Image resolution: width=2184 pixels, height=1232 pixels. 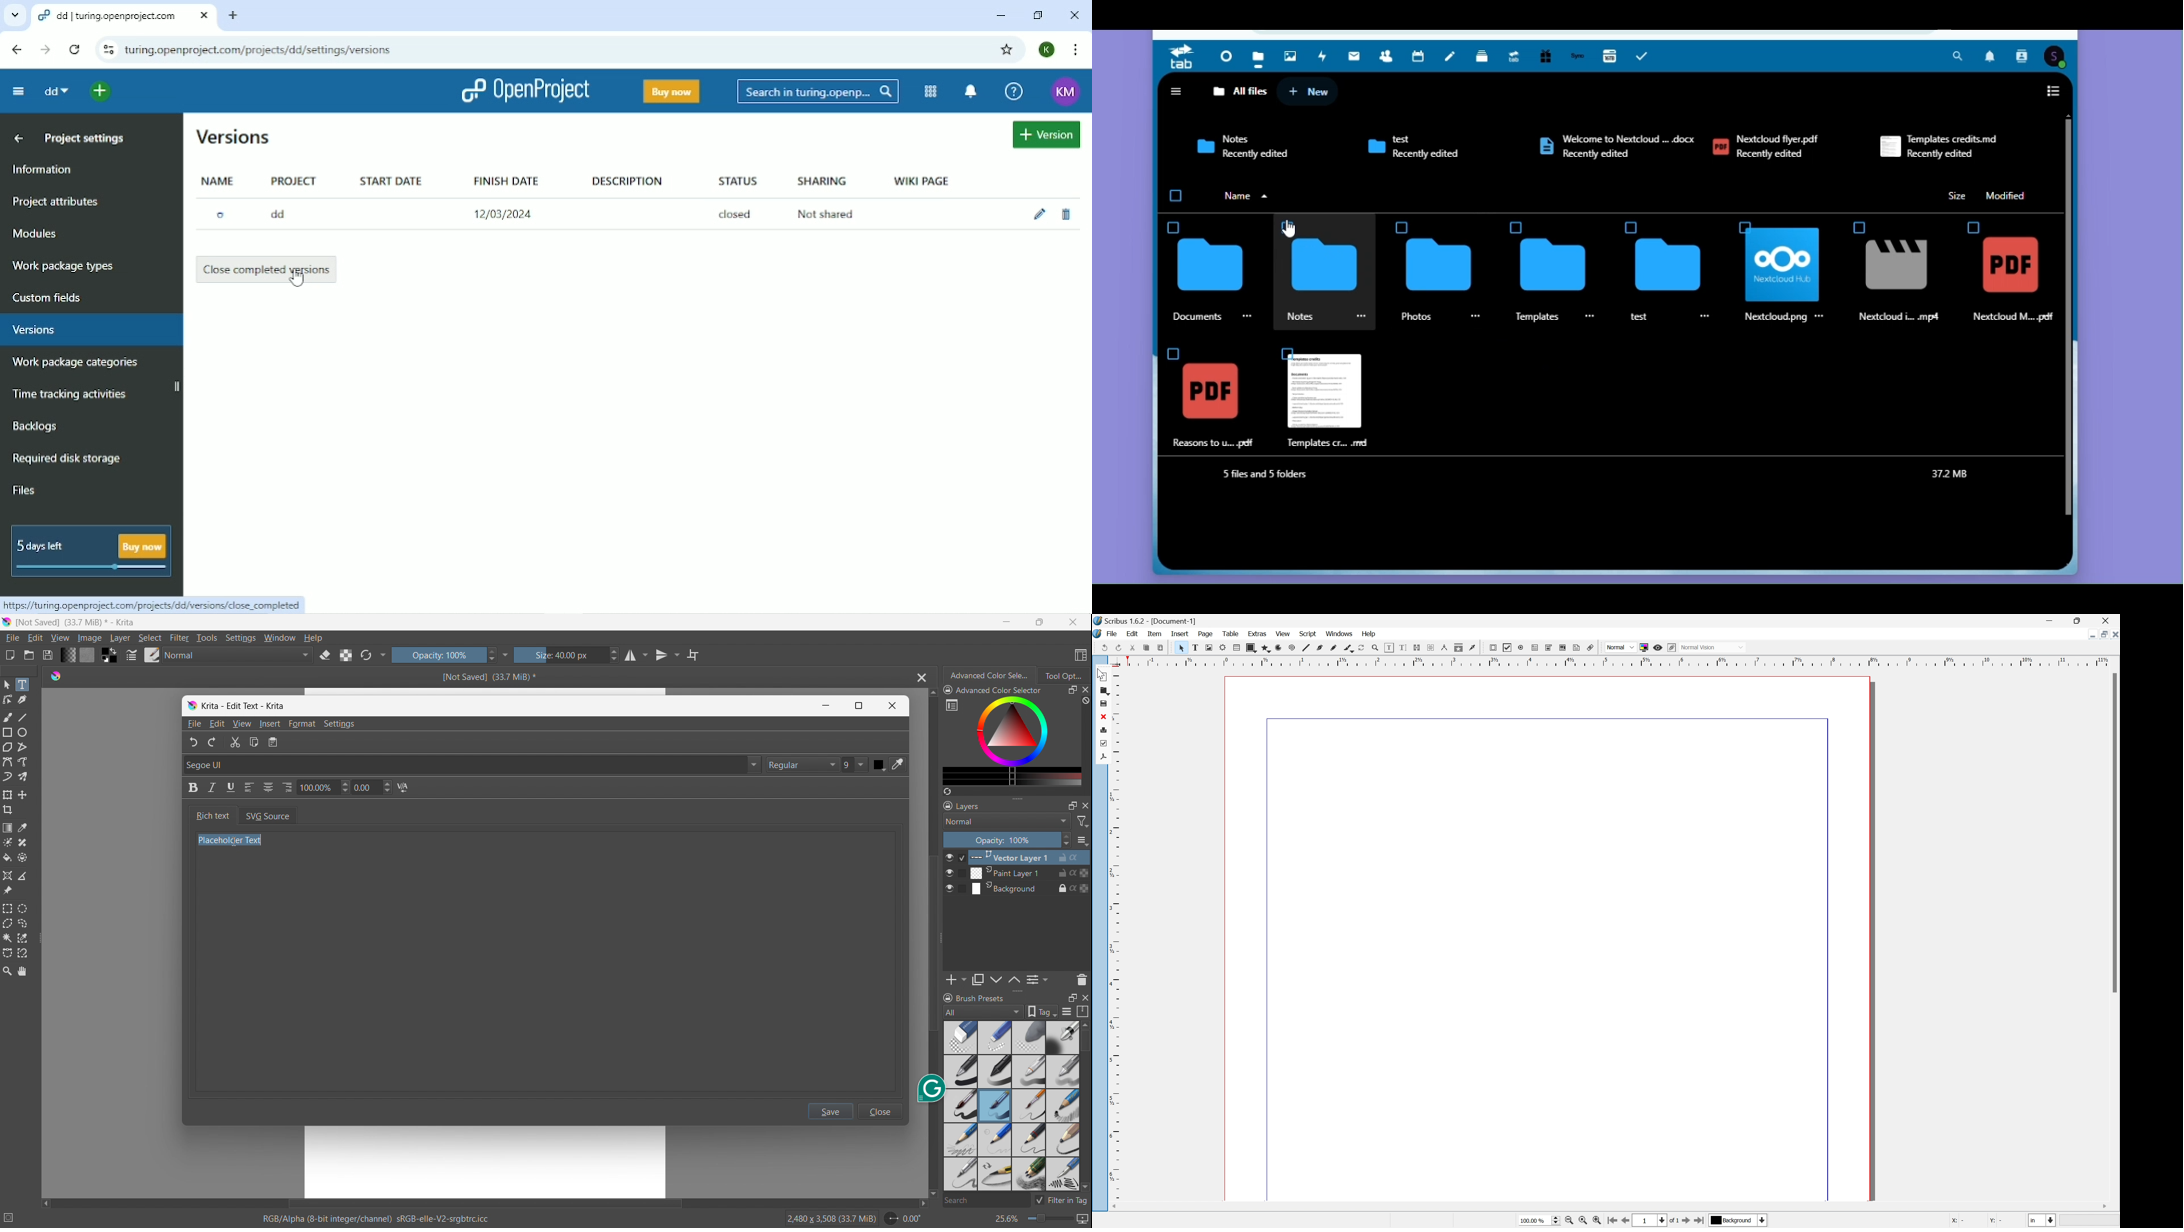 What do you see at coordinates (1302, 316) in the screenshot?
I see `Notes` at bounding box center [1302, 316].